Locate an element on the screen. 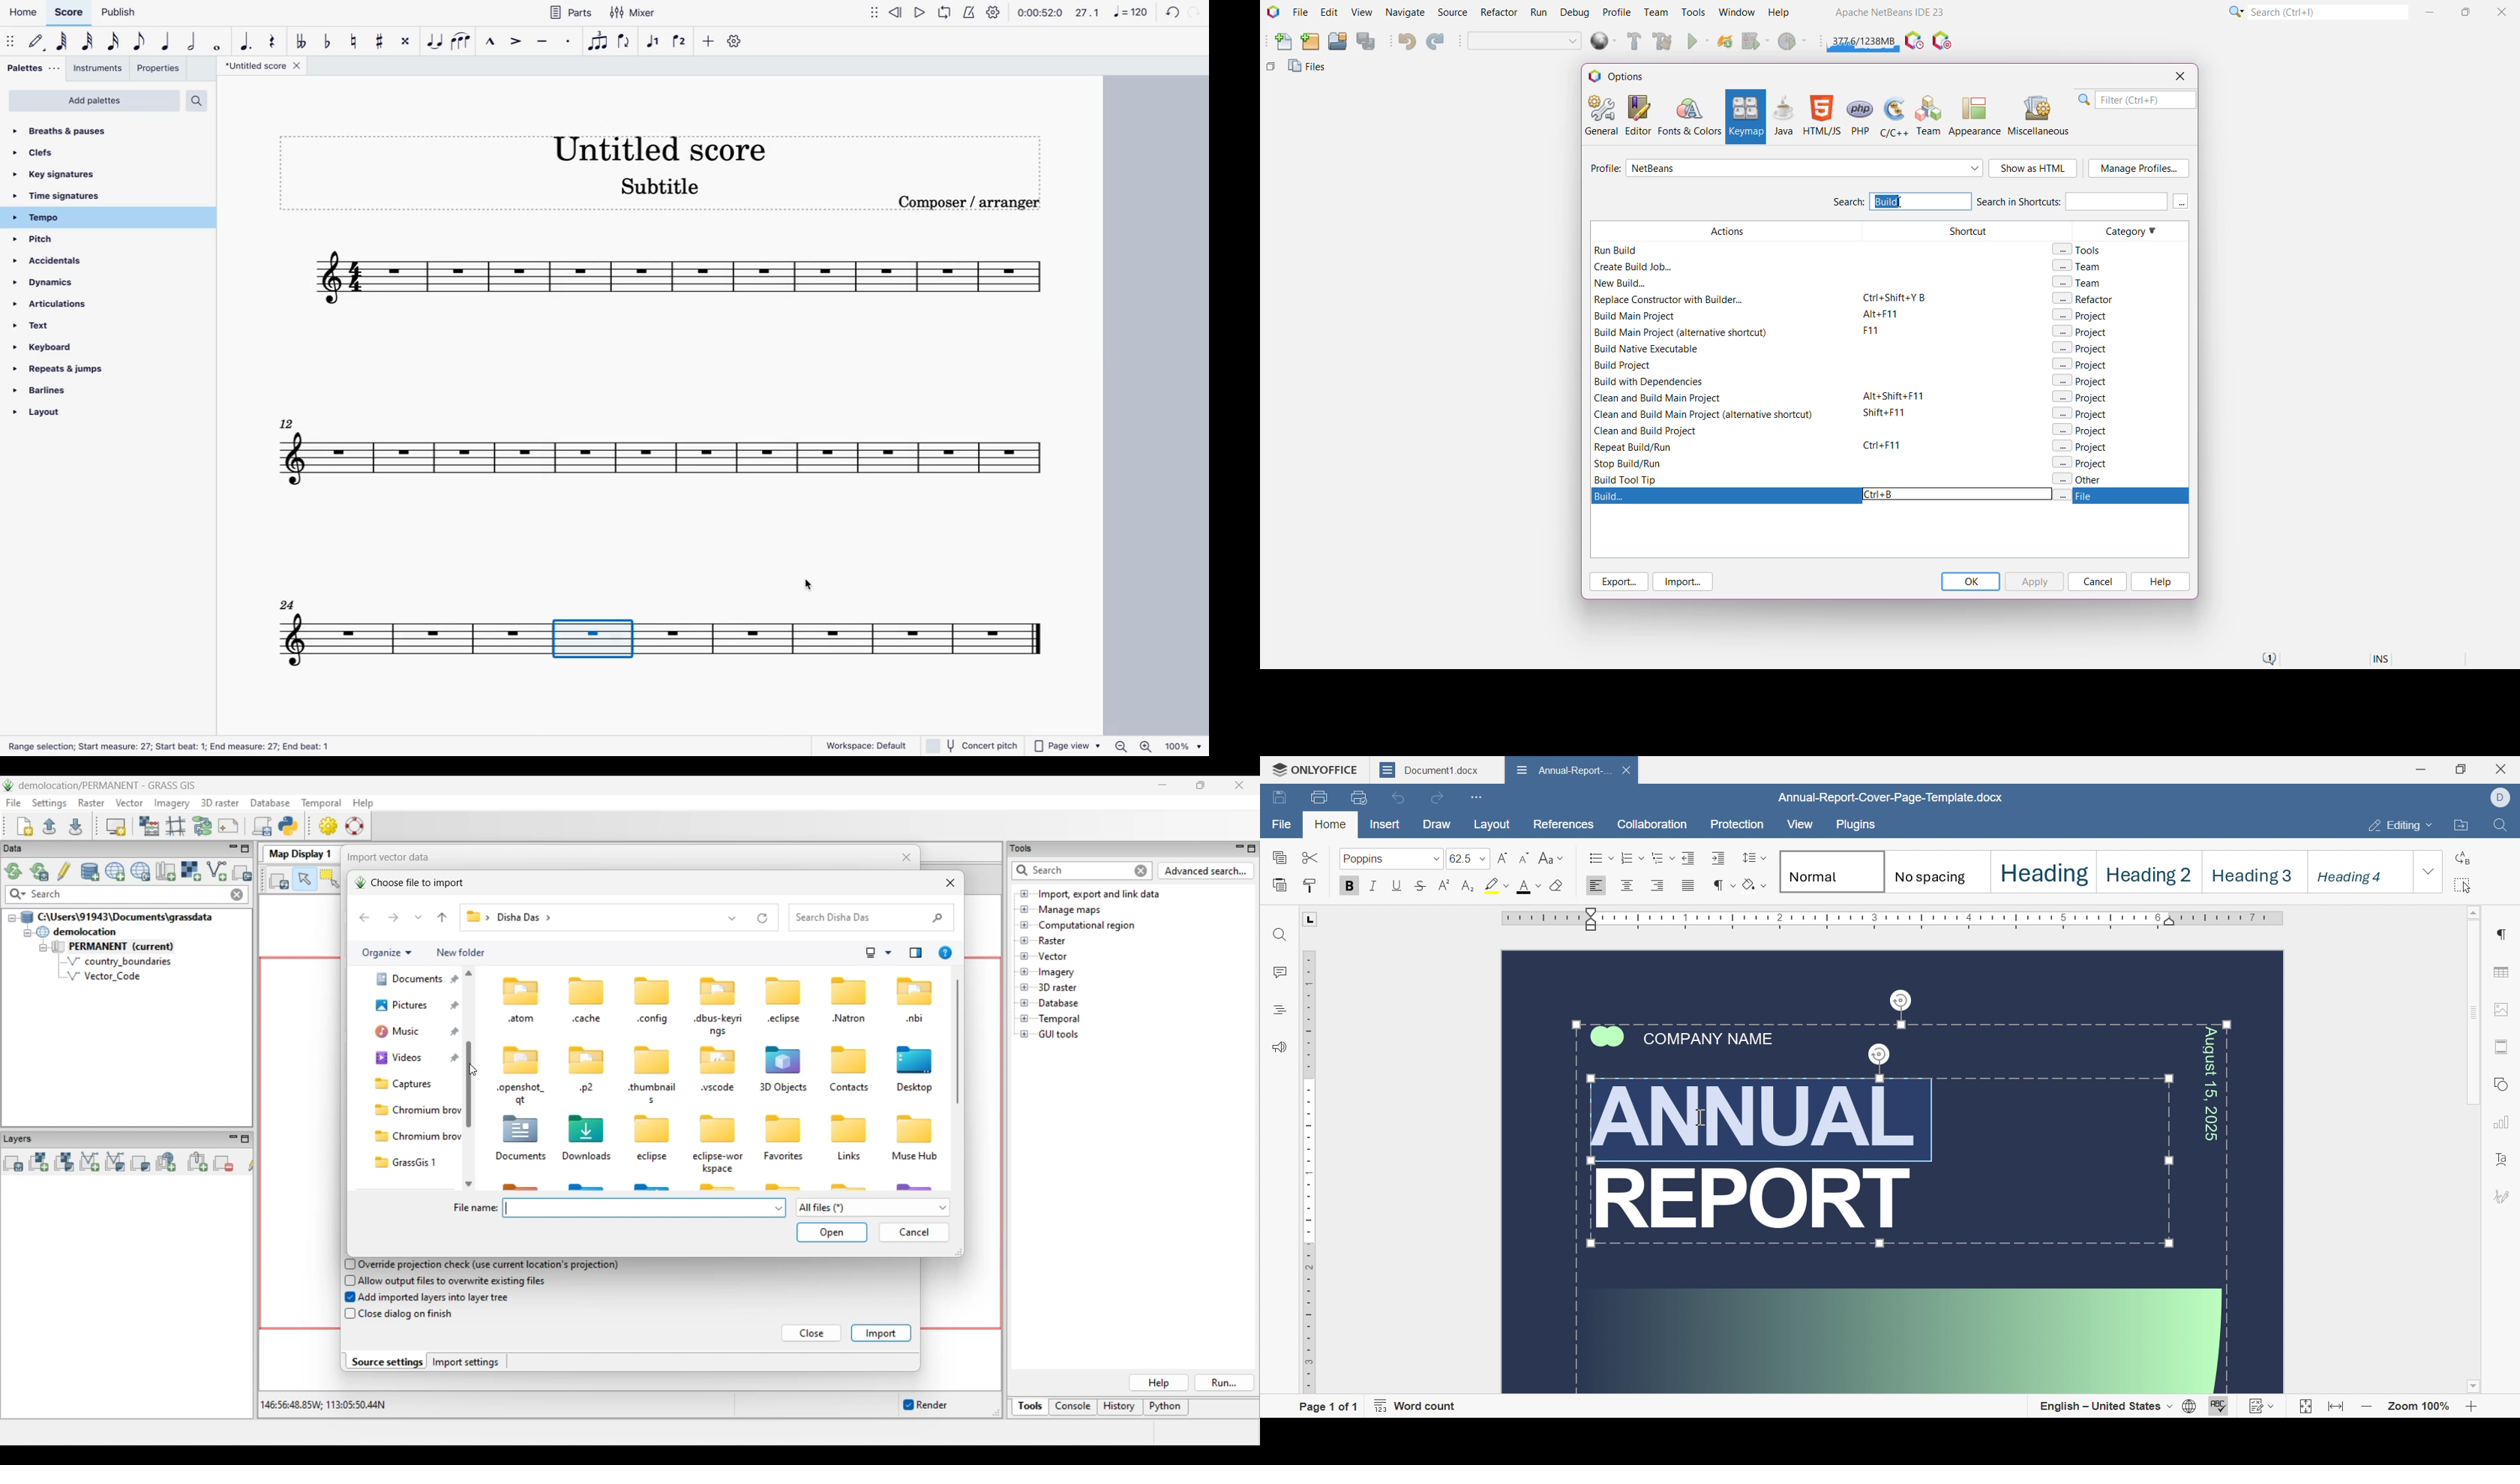  add palettes is located at coordinates (95, 102).